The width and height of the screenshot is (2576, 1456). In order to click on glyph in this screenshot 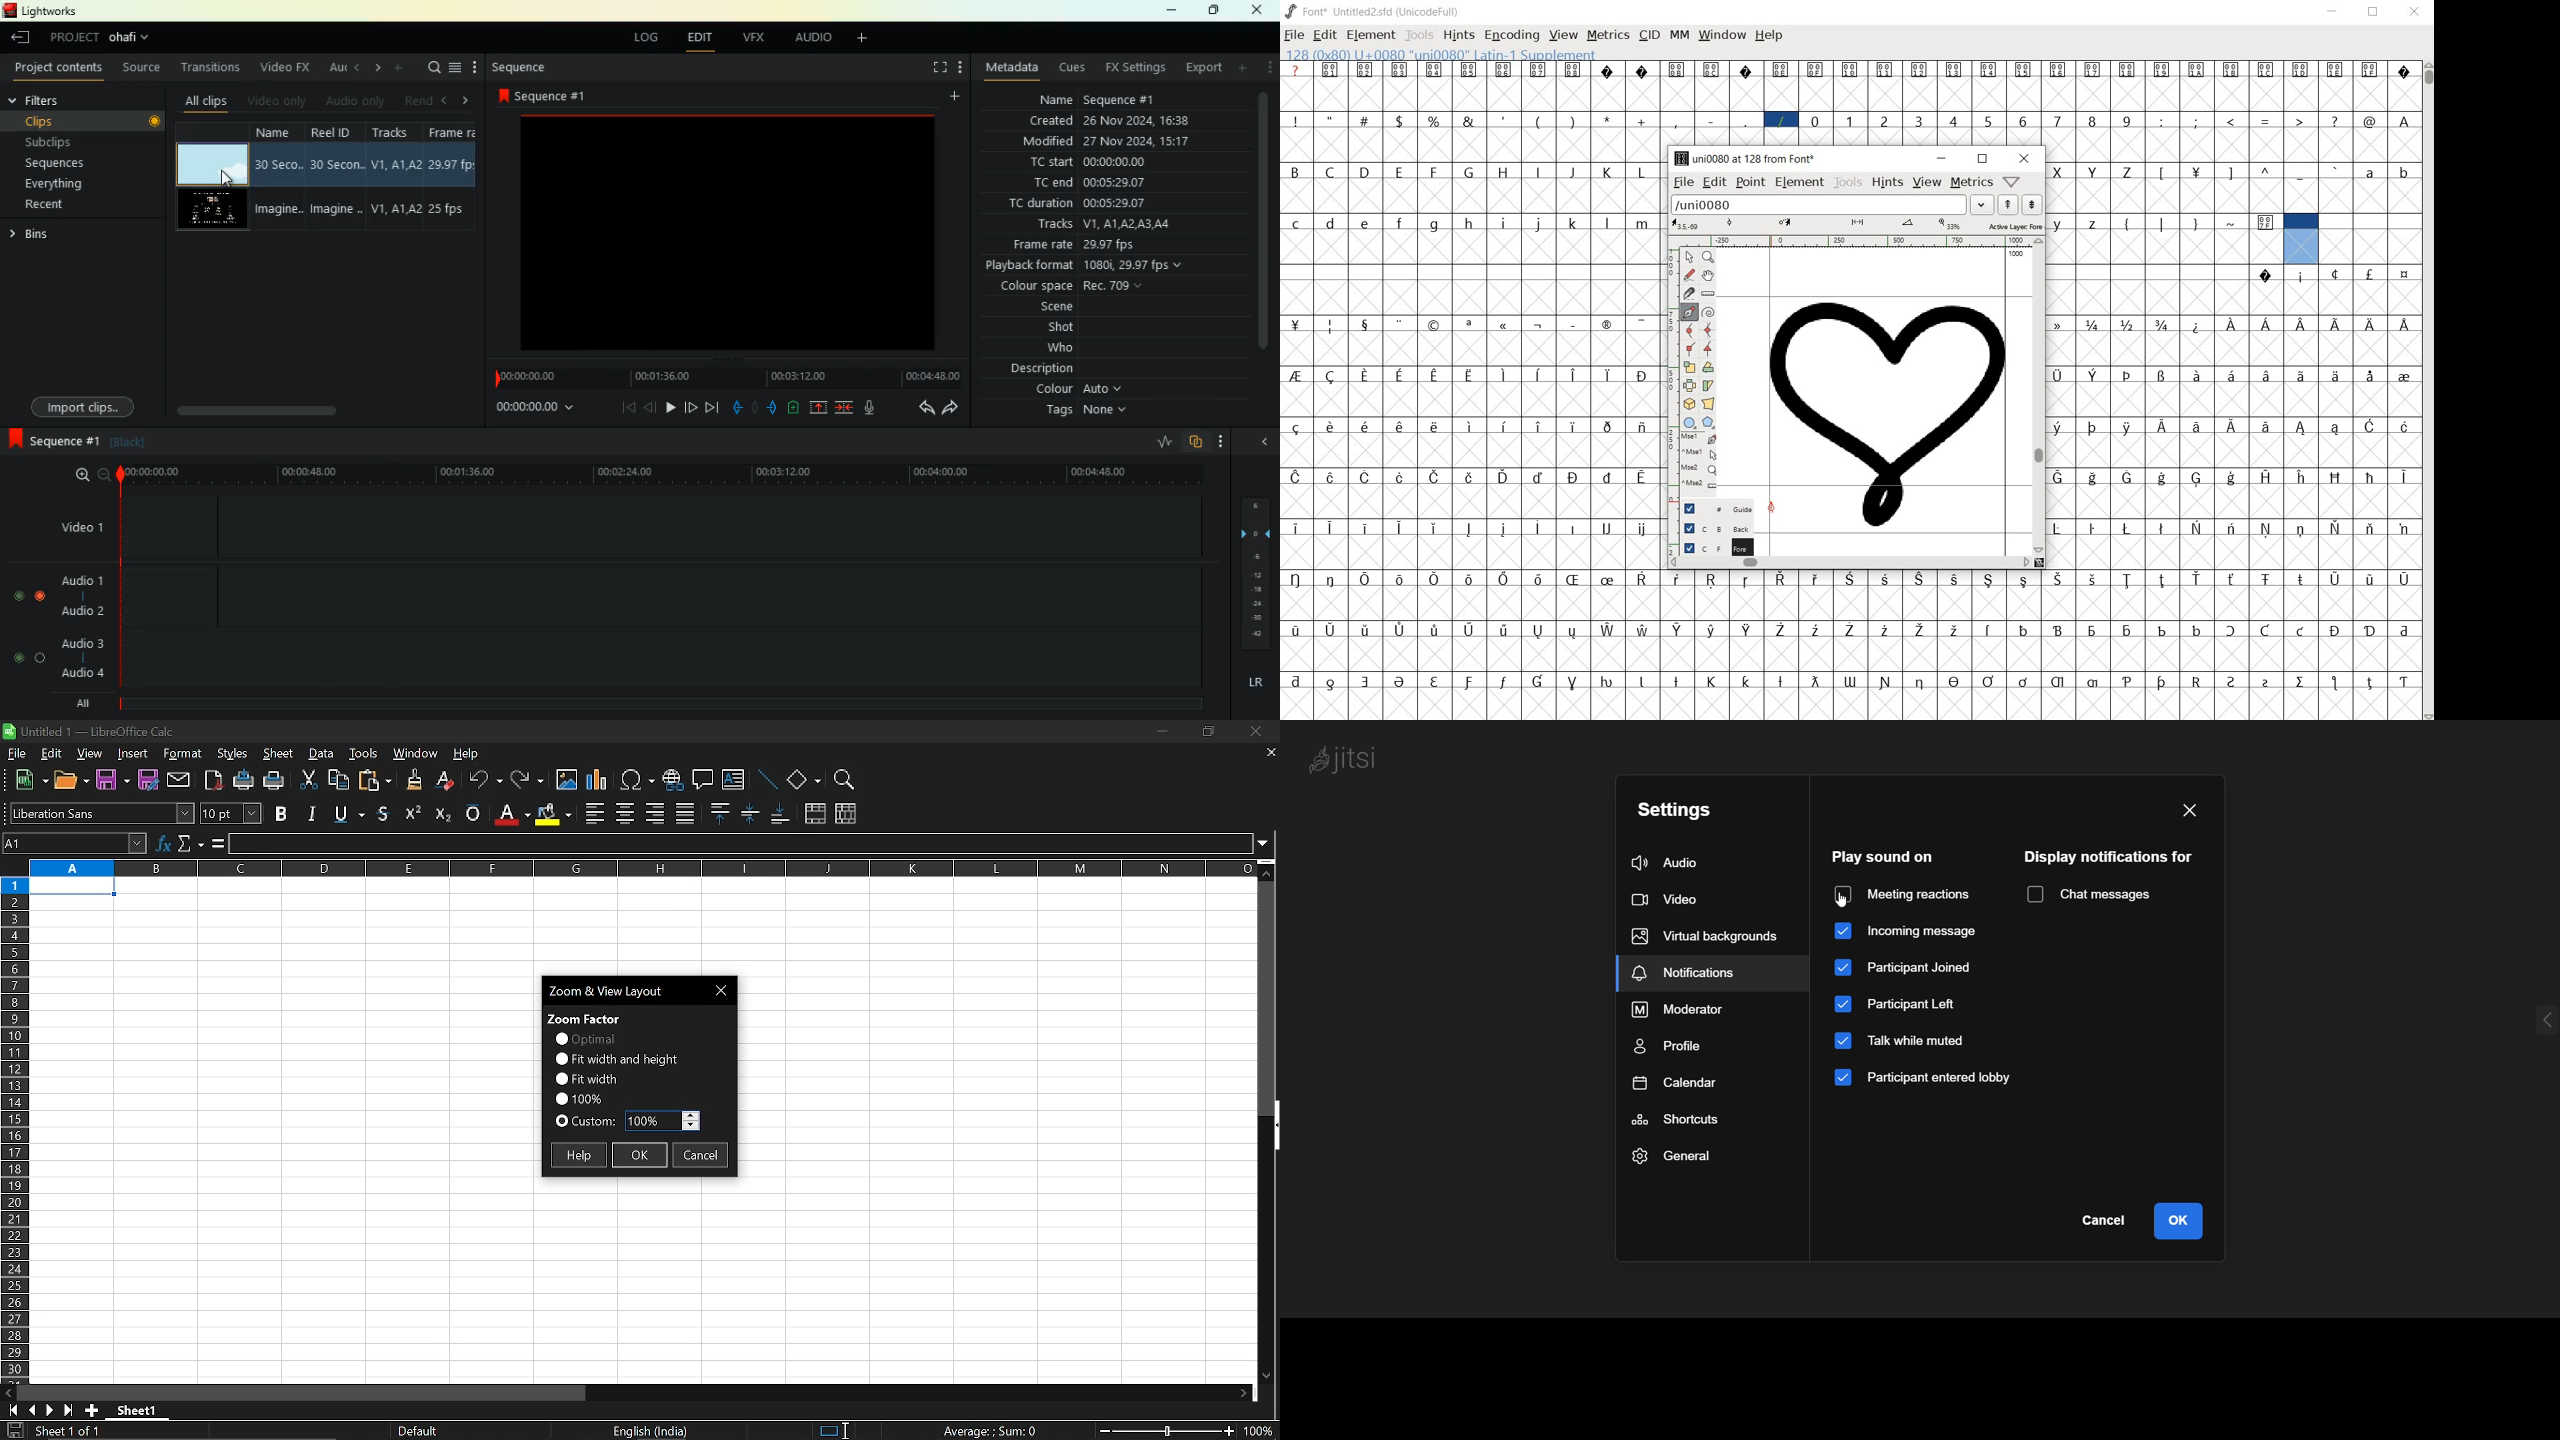, I will do `click(2023, 682)`.